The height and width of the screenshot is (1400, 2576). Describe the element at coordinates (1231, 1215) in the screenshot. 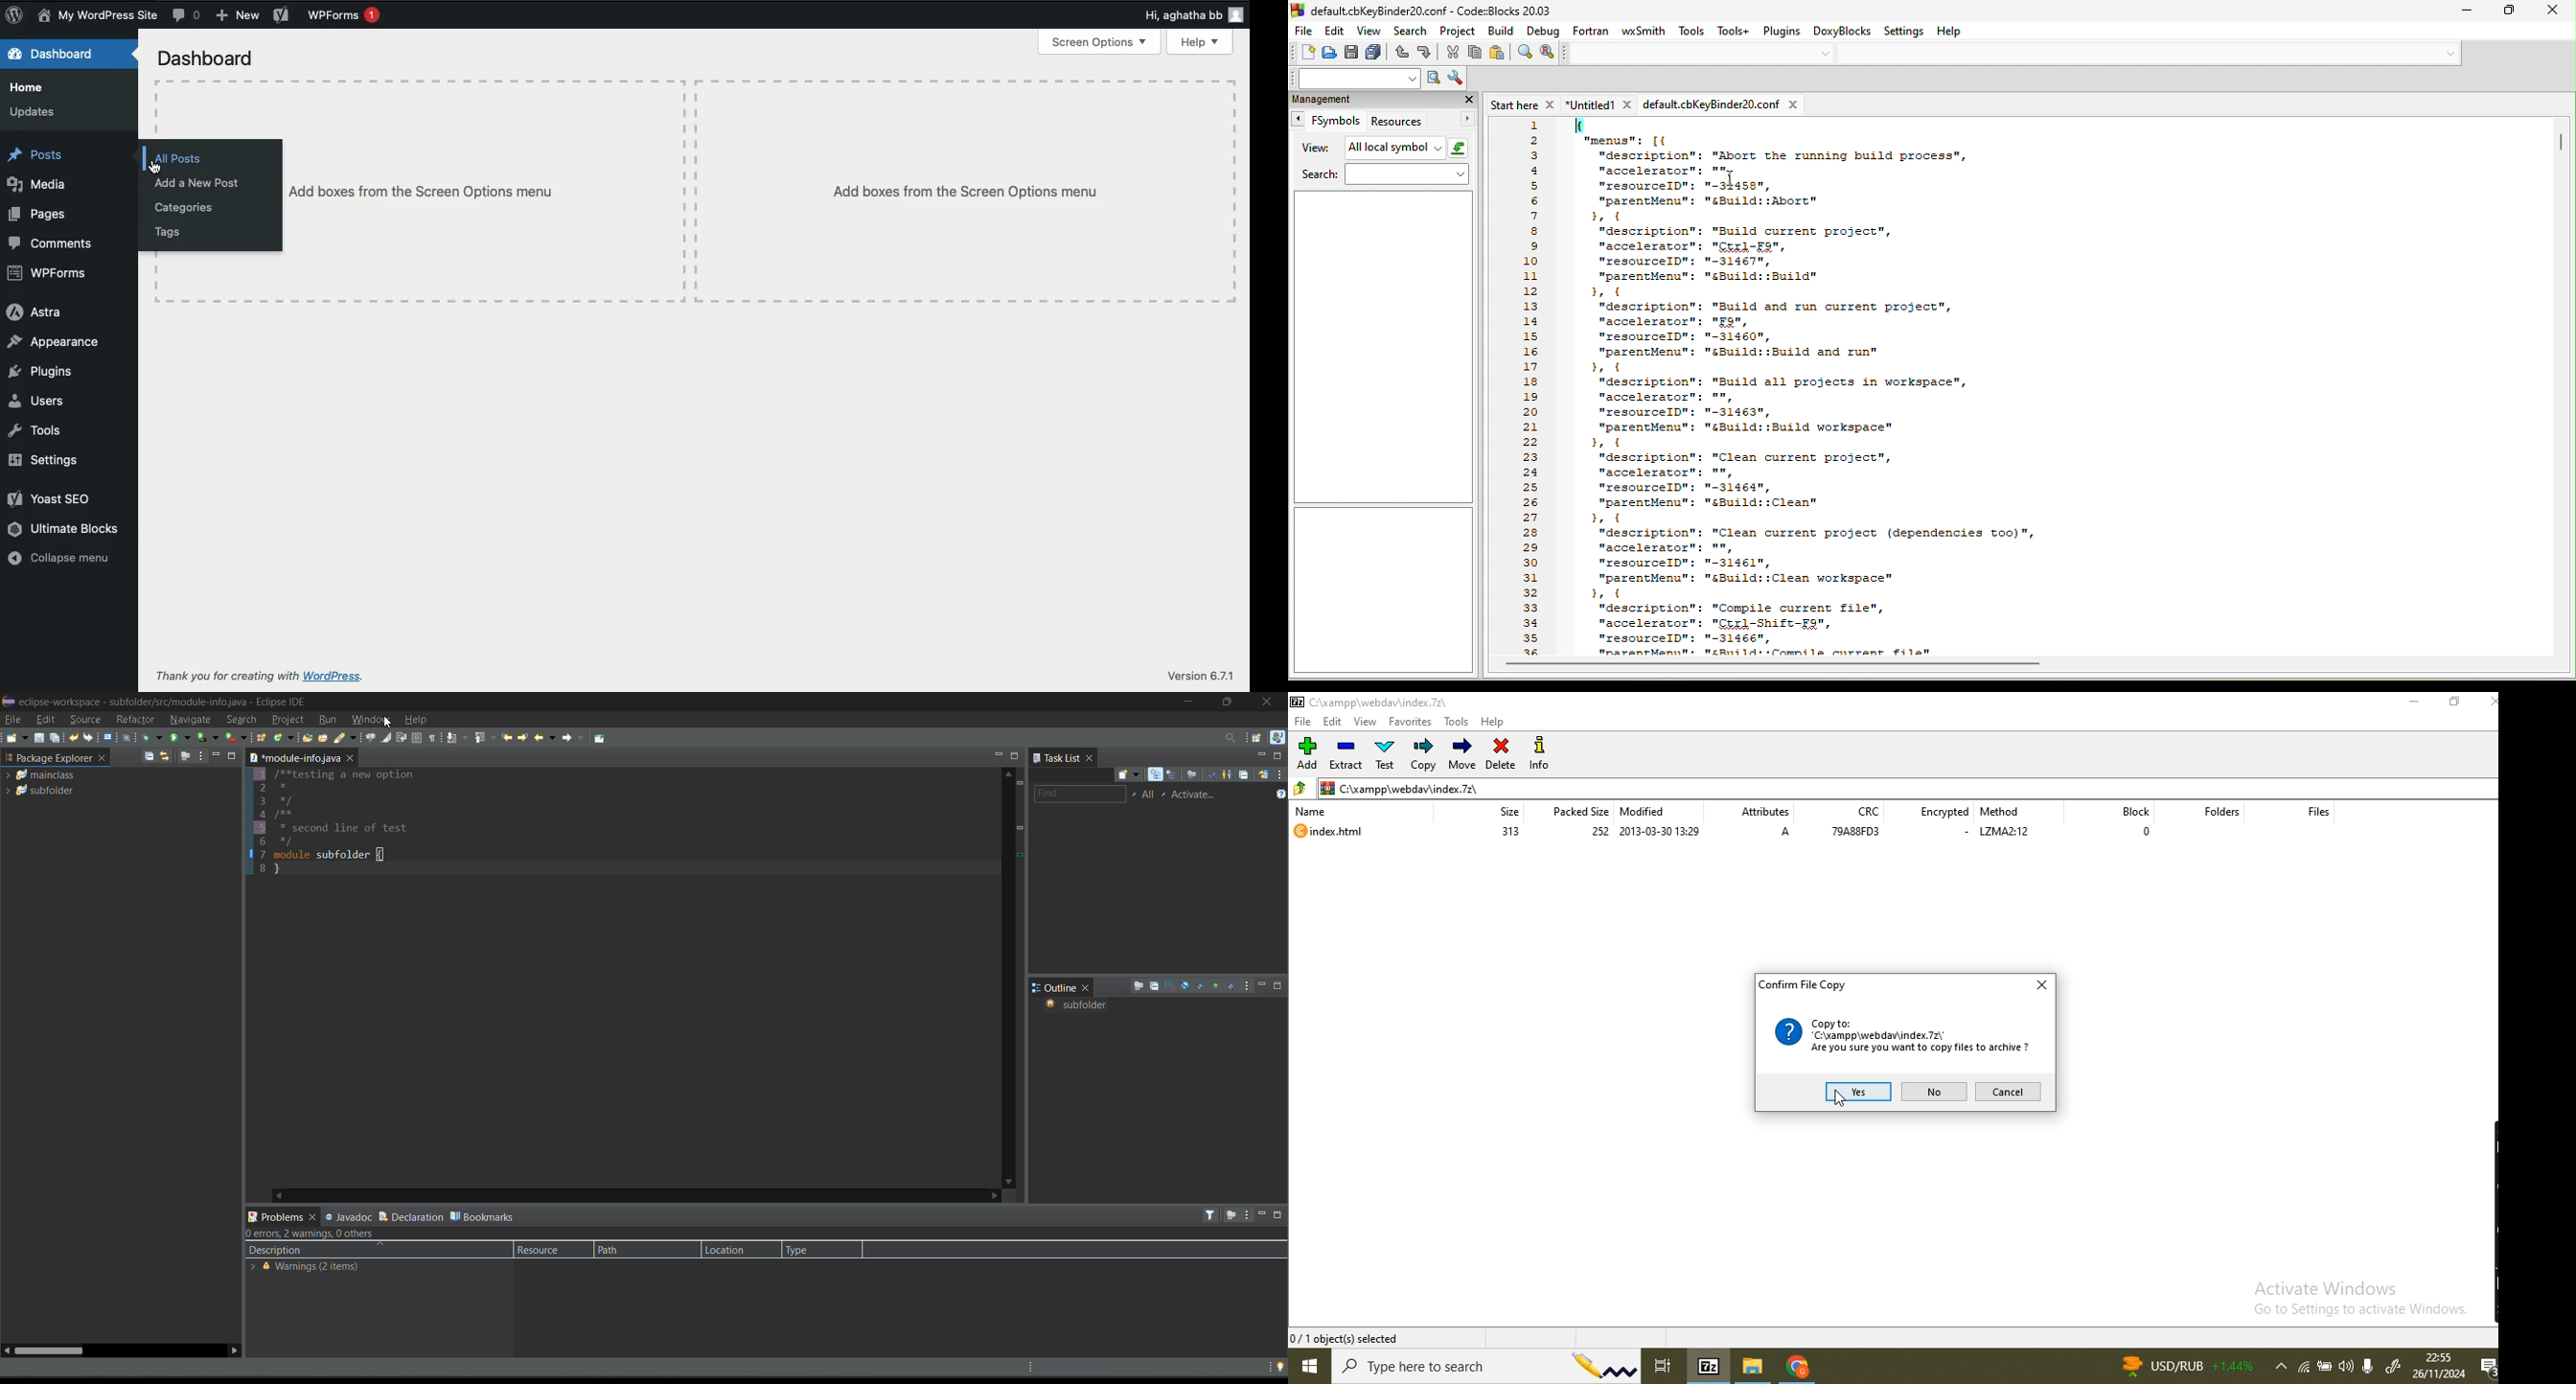

I see `focus on active task` at that location.